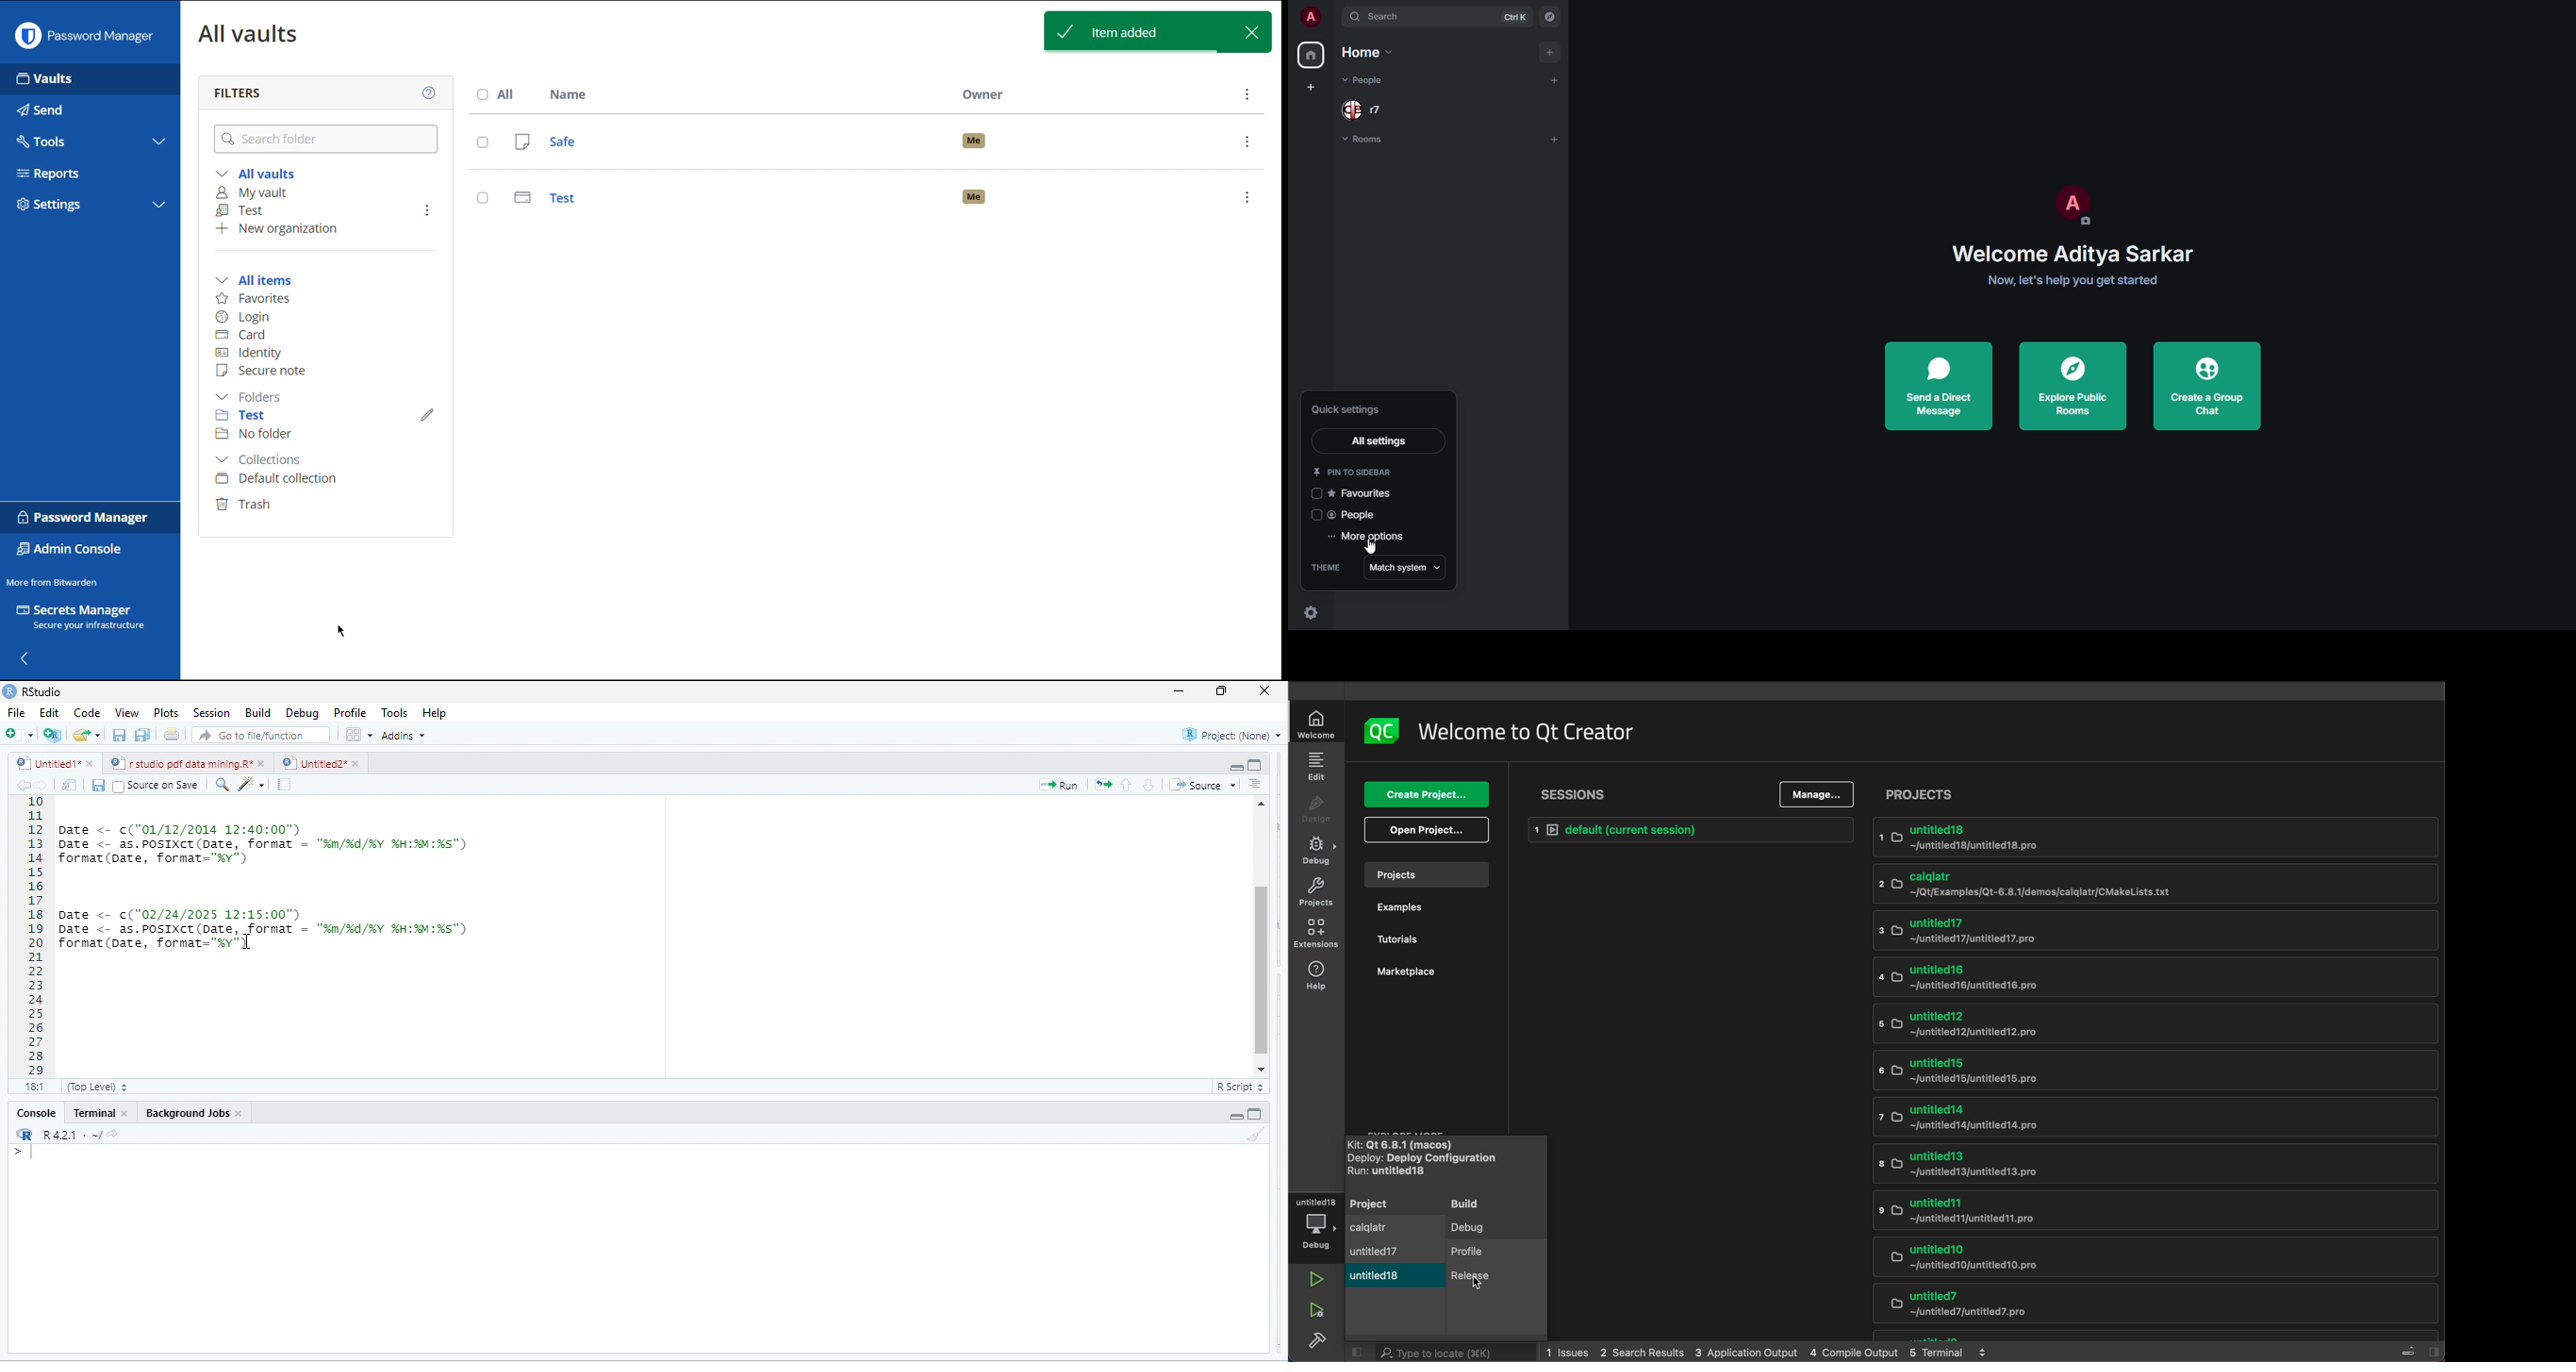 This screenshot has height=1372, width=2576. Describe the element at coordinates (1423, 831) in the screenshot. I see `open` at that location.